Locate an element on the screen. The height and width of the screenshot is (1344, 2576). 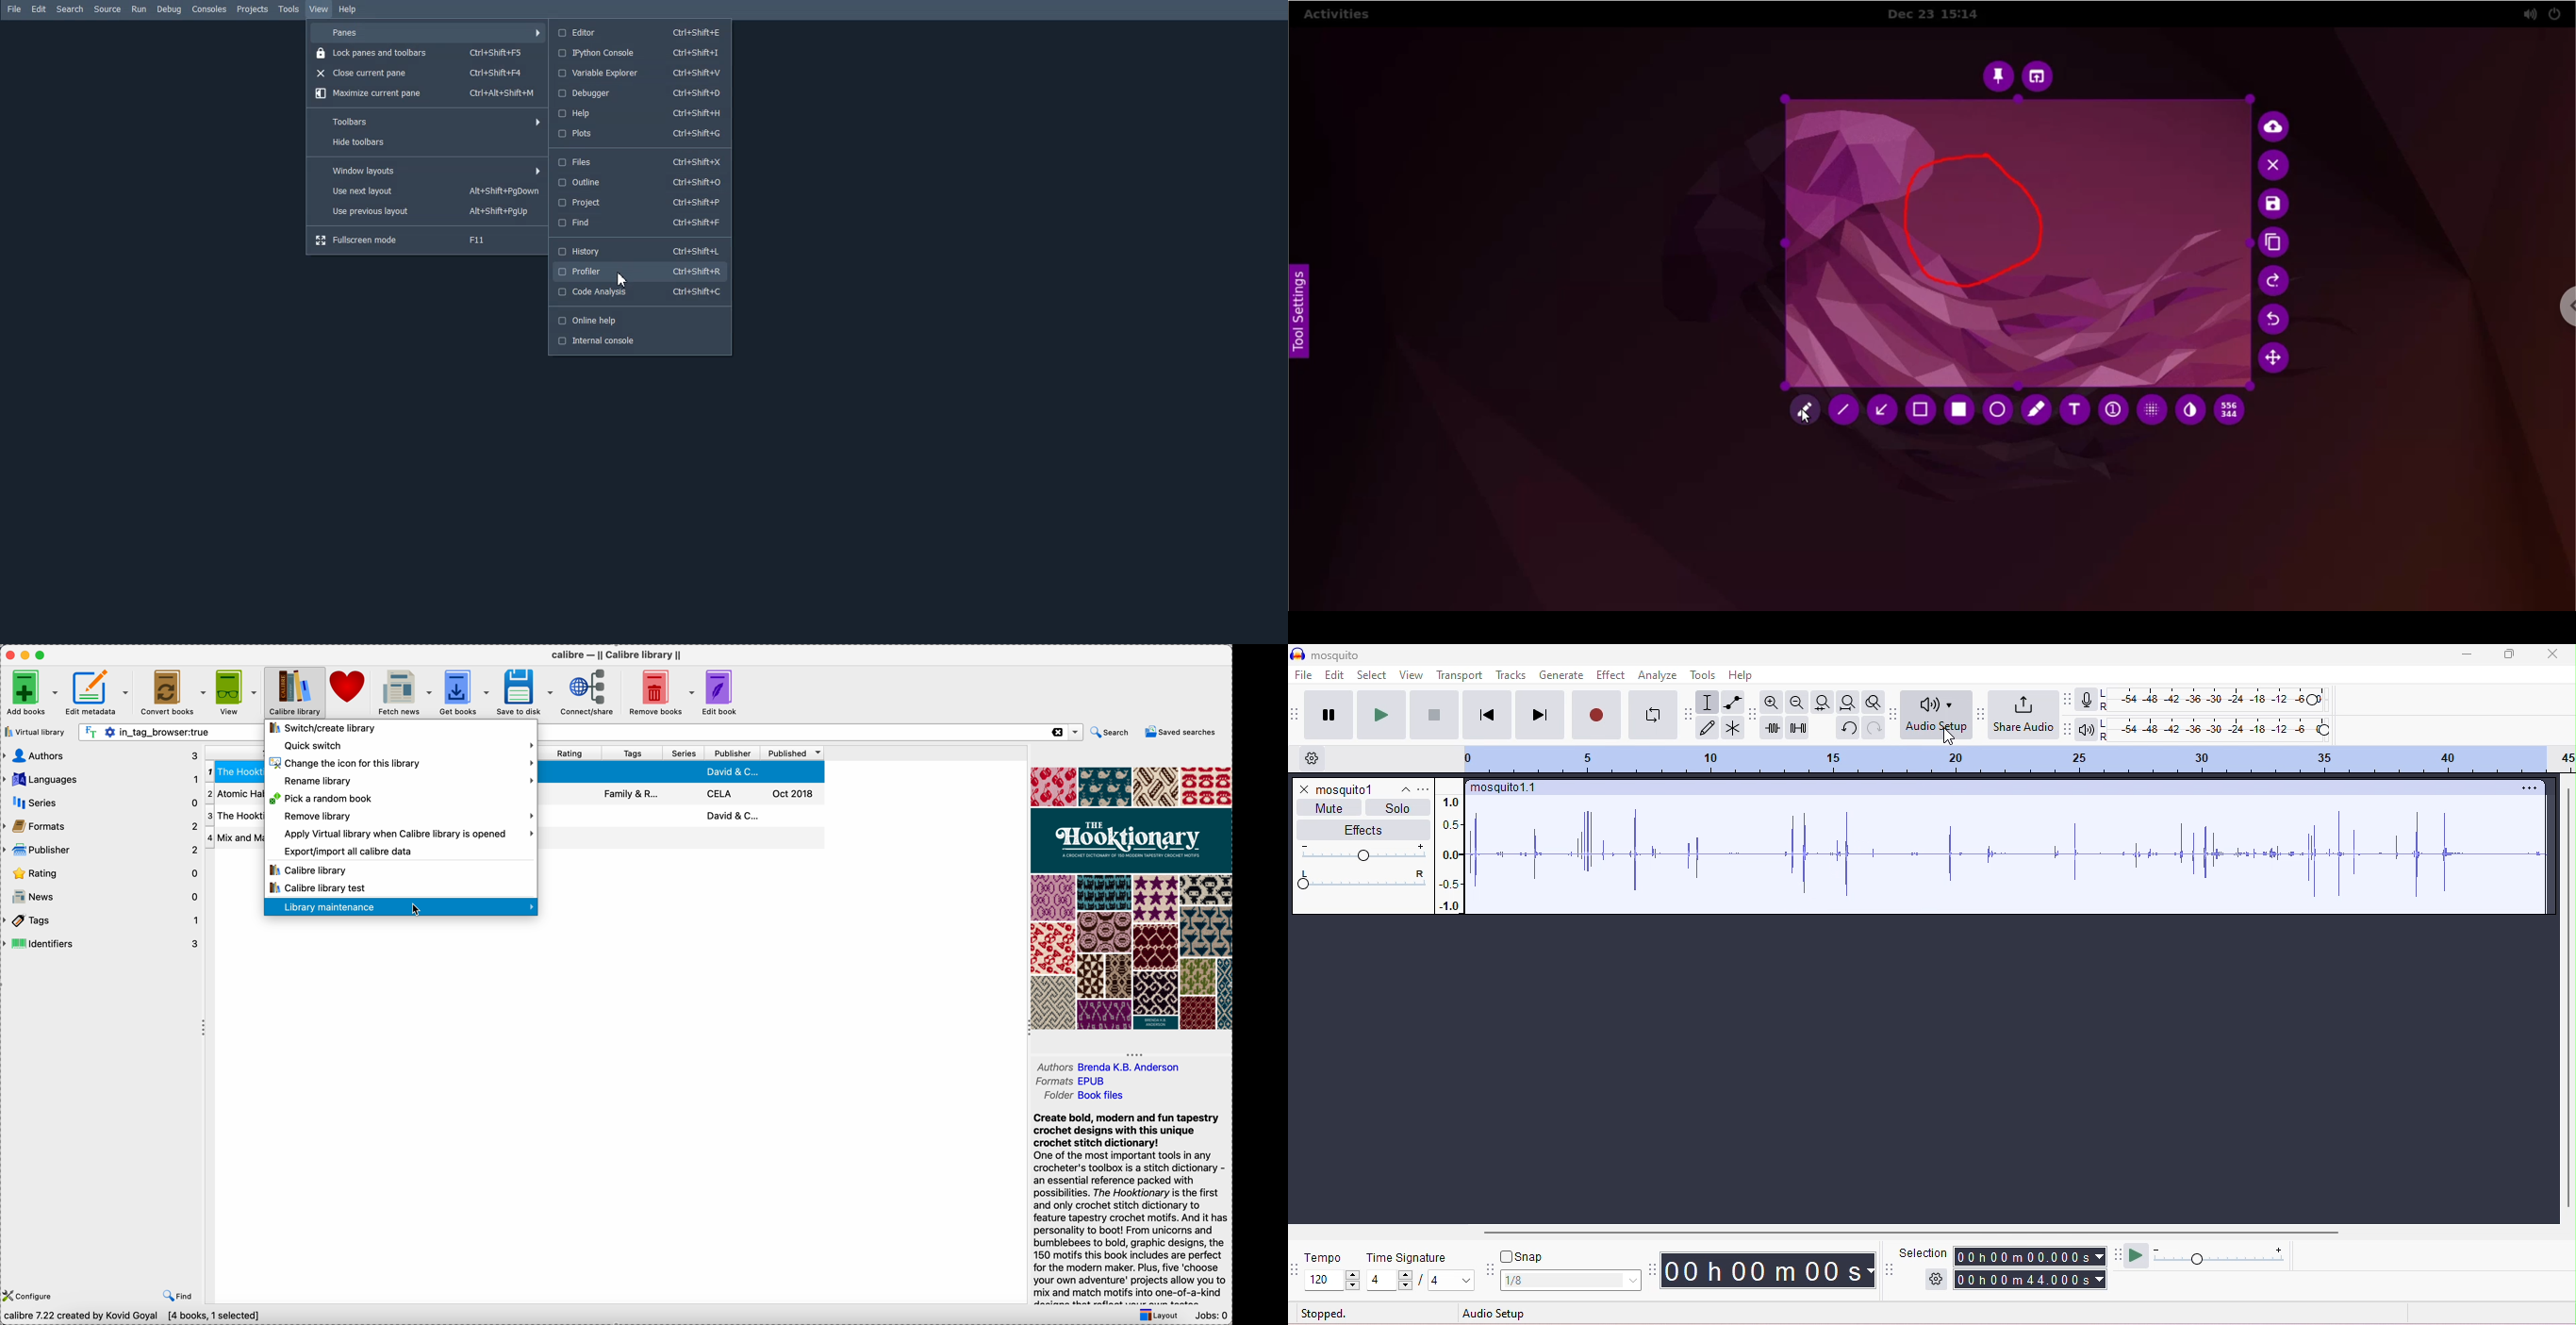
Calibre library test is located at coordinates (319, 888).